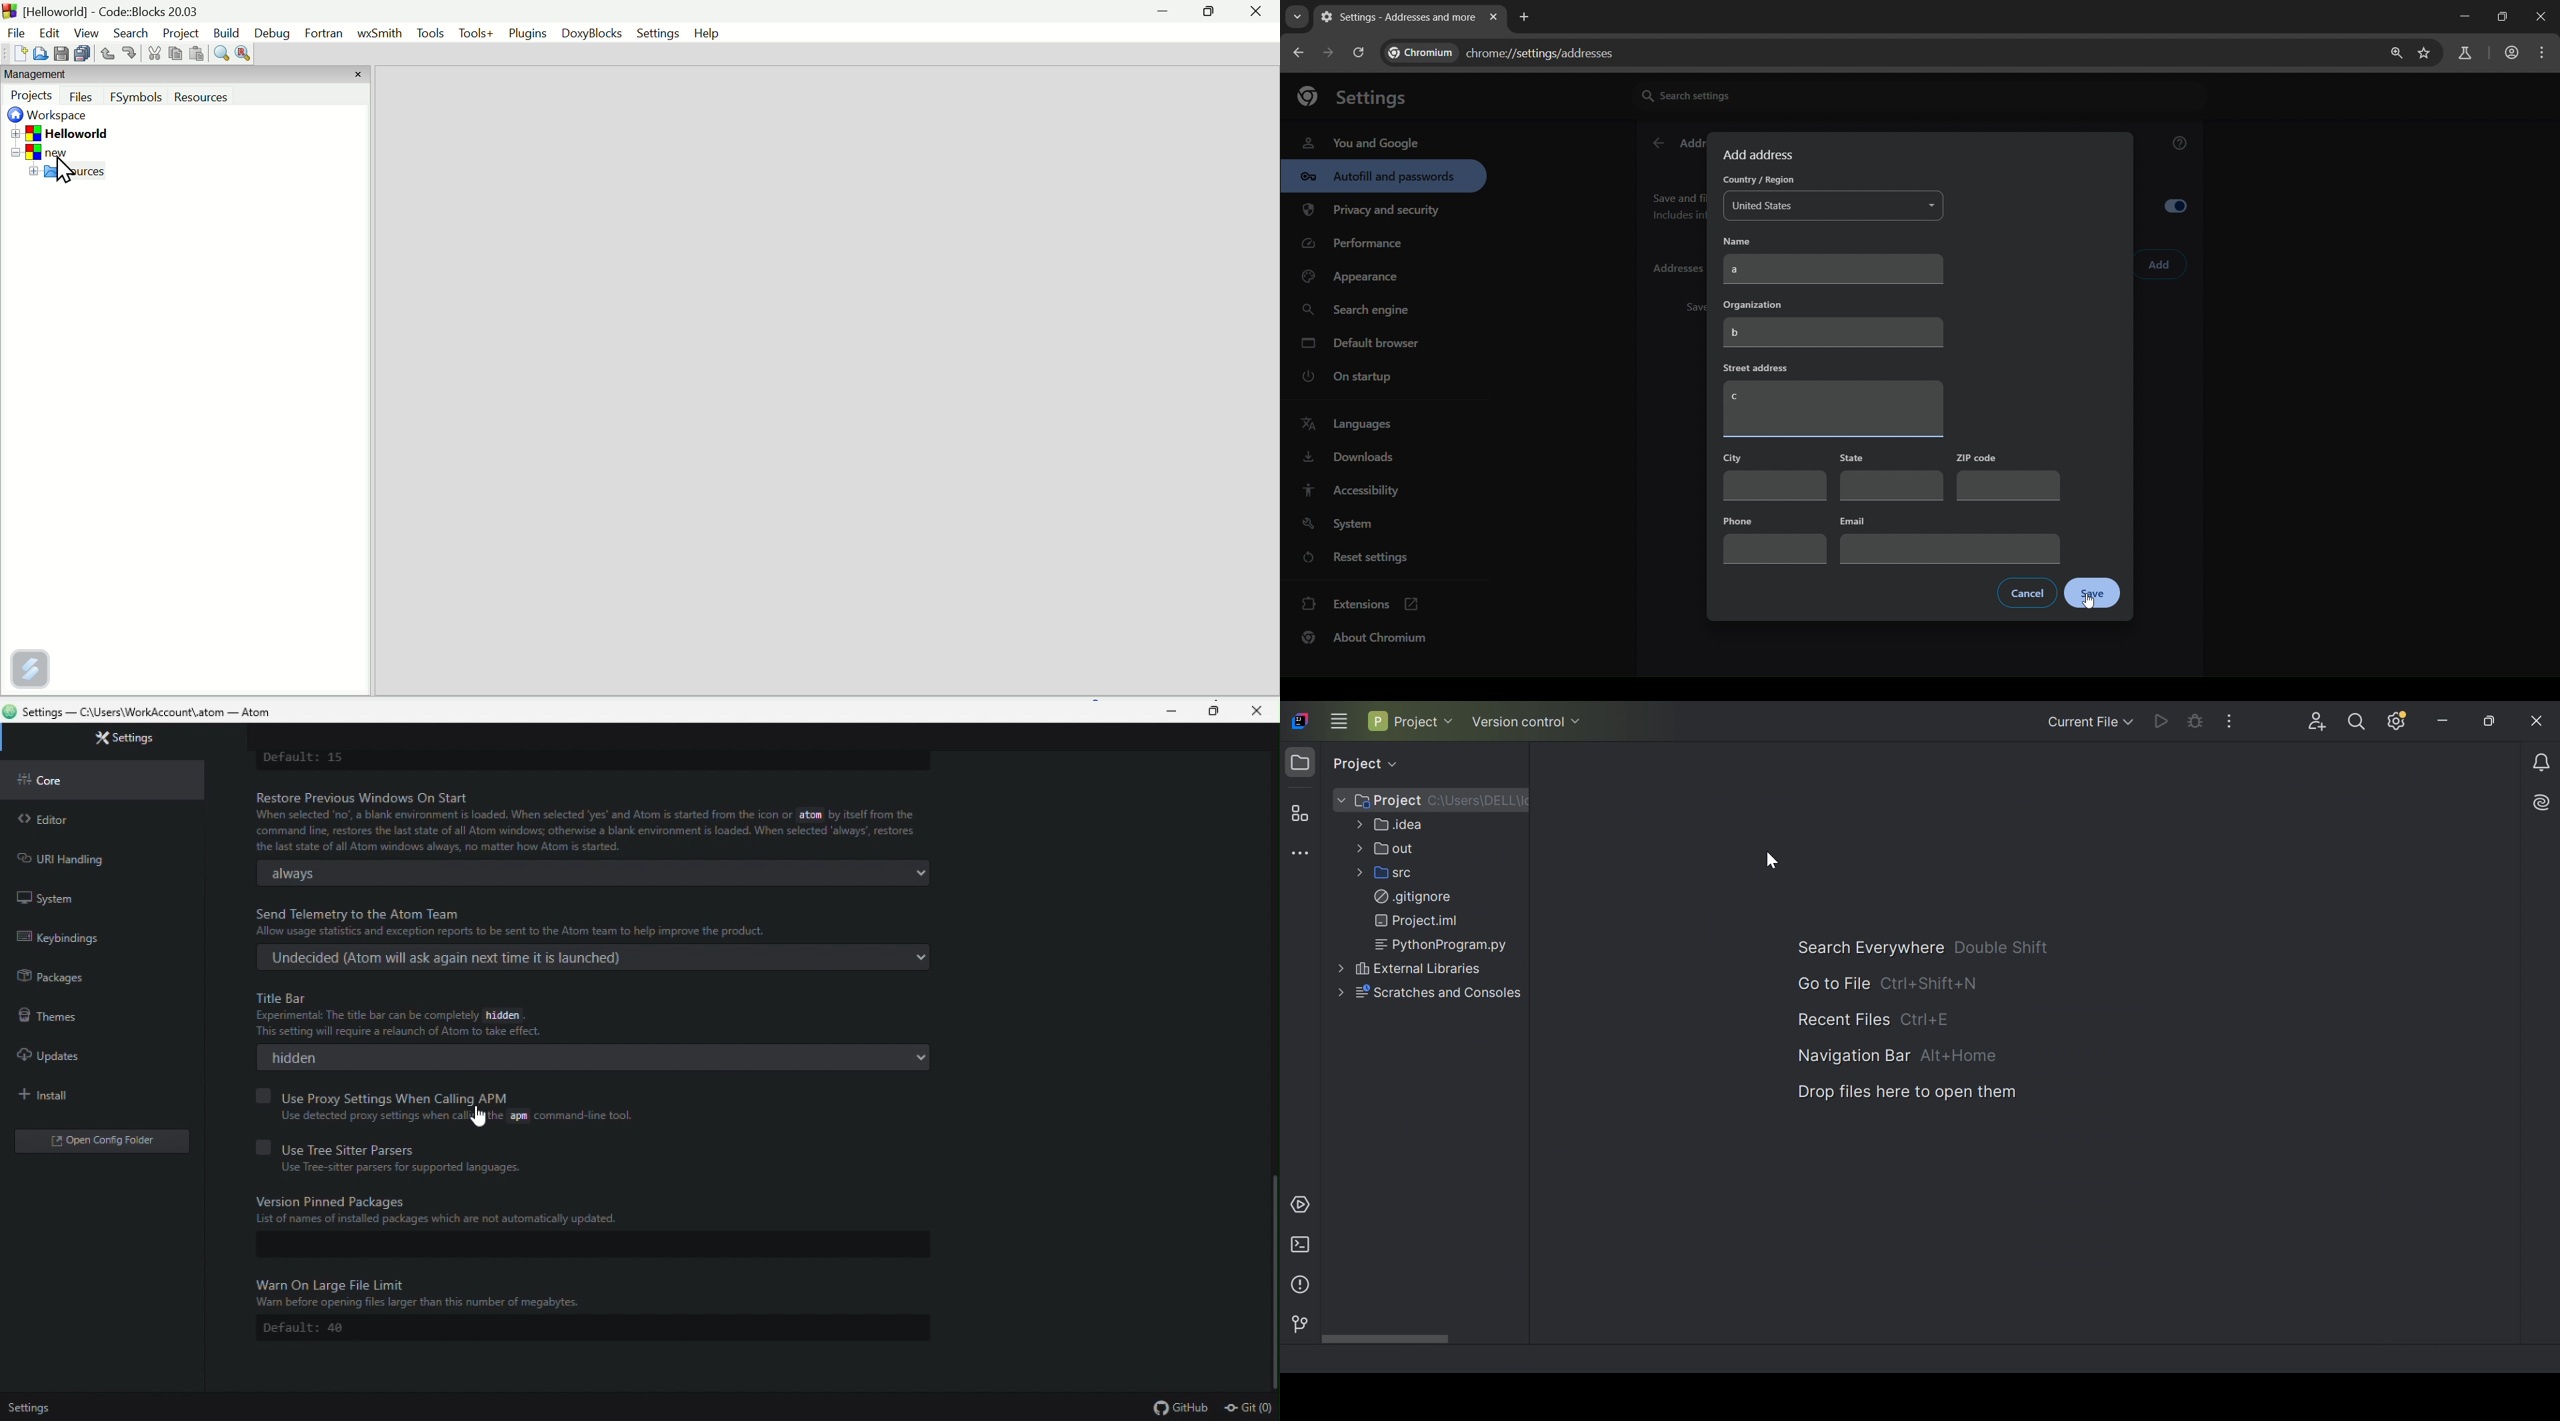 The image size is (2576, 1428). What do you see at coordinates (44, 29) in the screenshot?
I see `Edit` at bounding box center [44, 29].